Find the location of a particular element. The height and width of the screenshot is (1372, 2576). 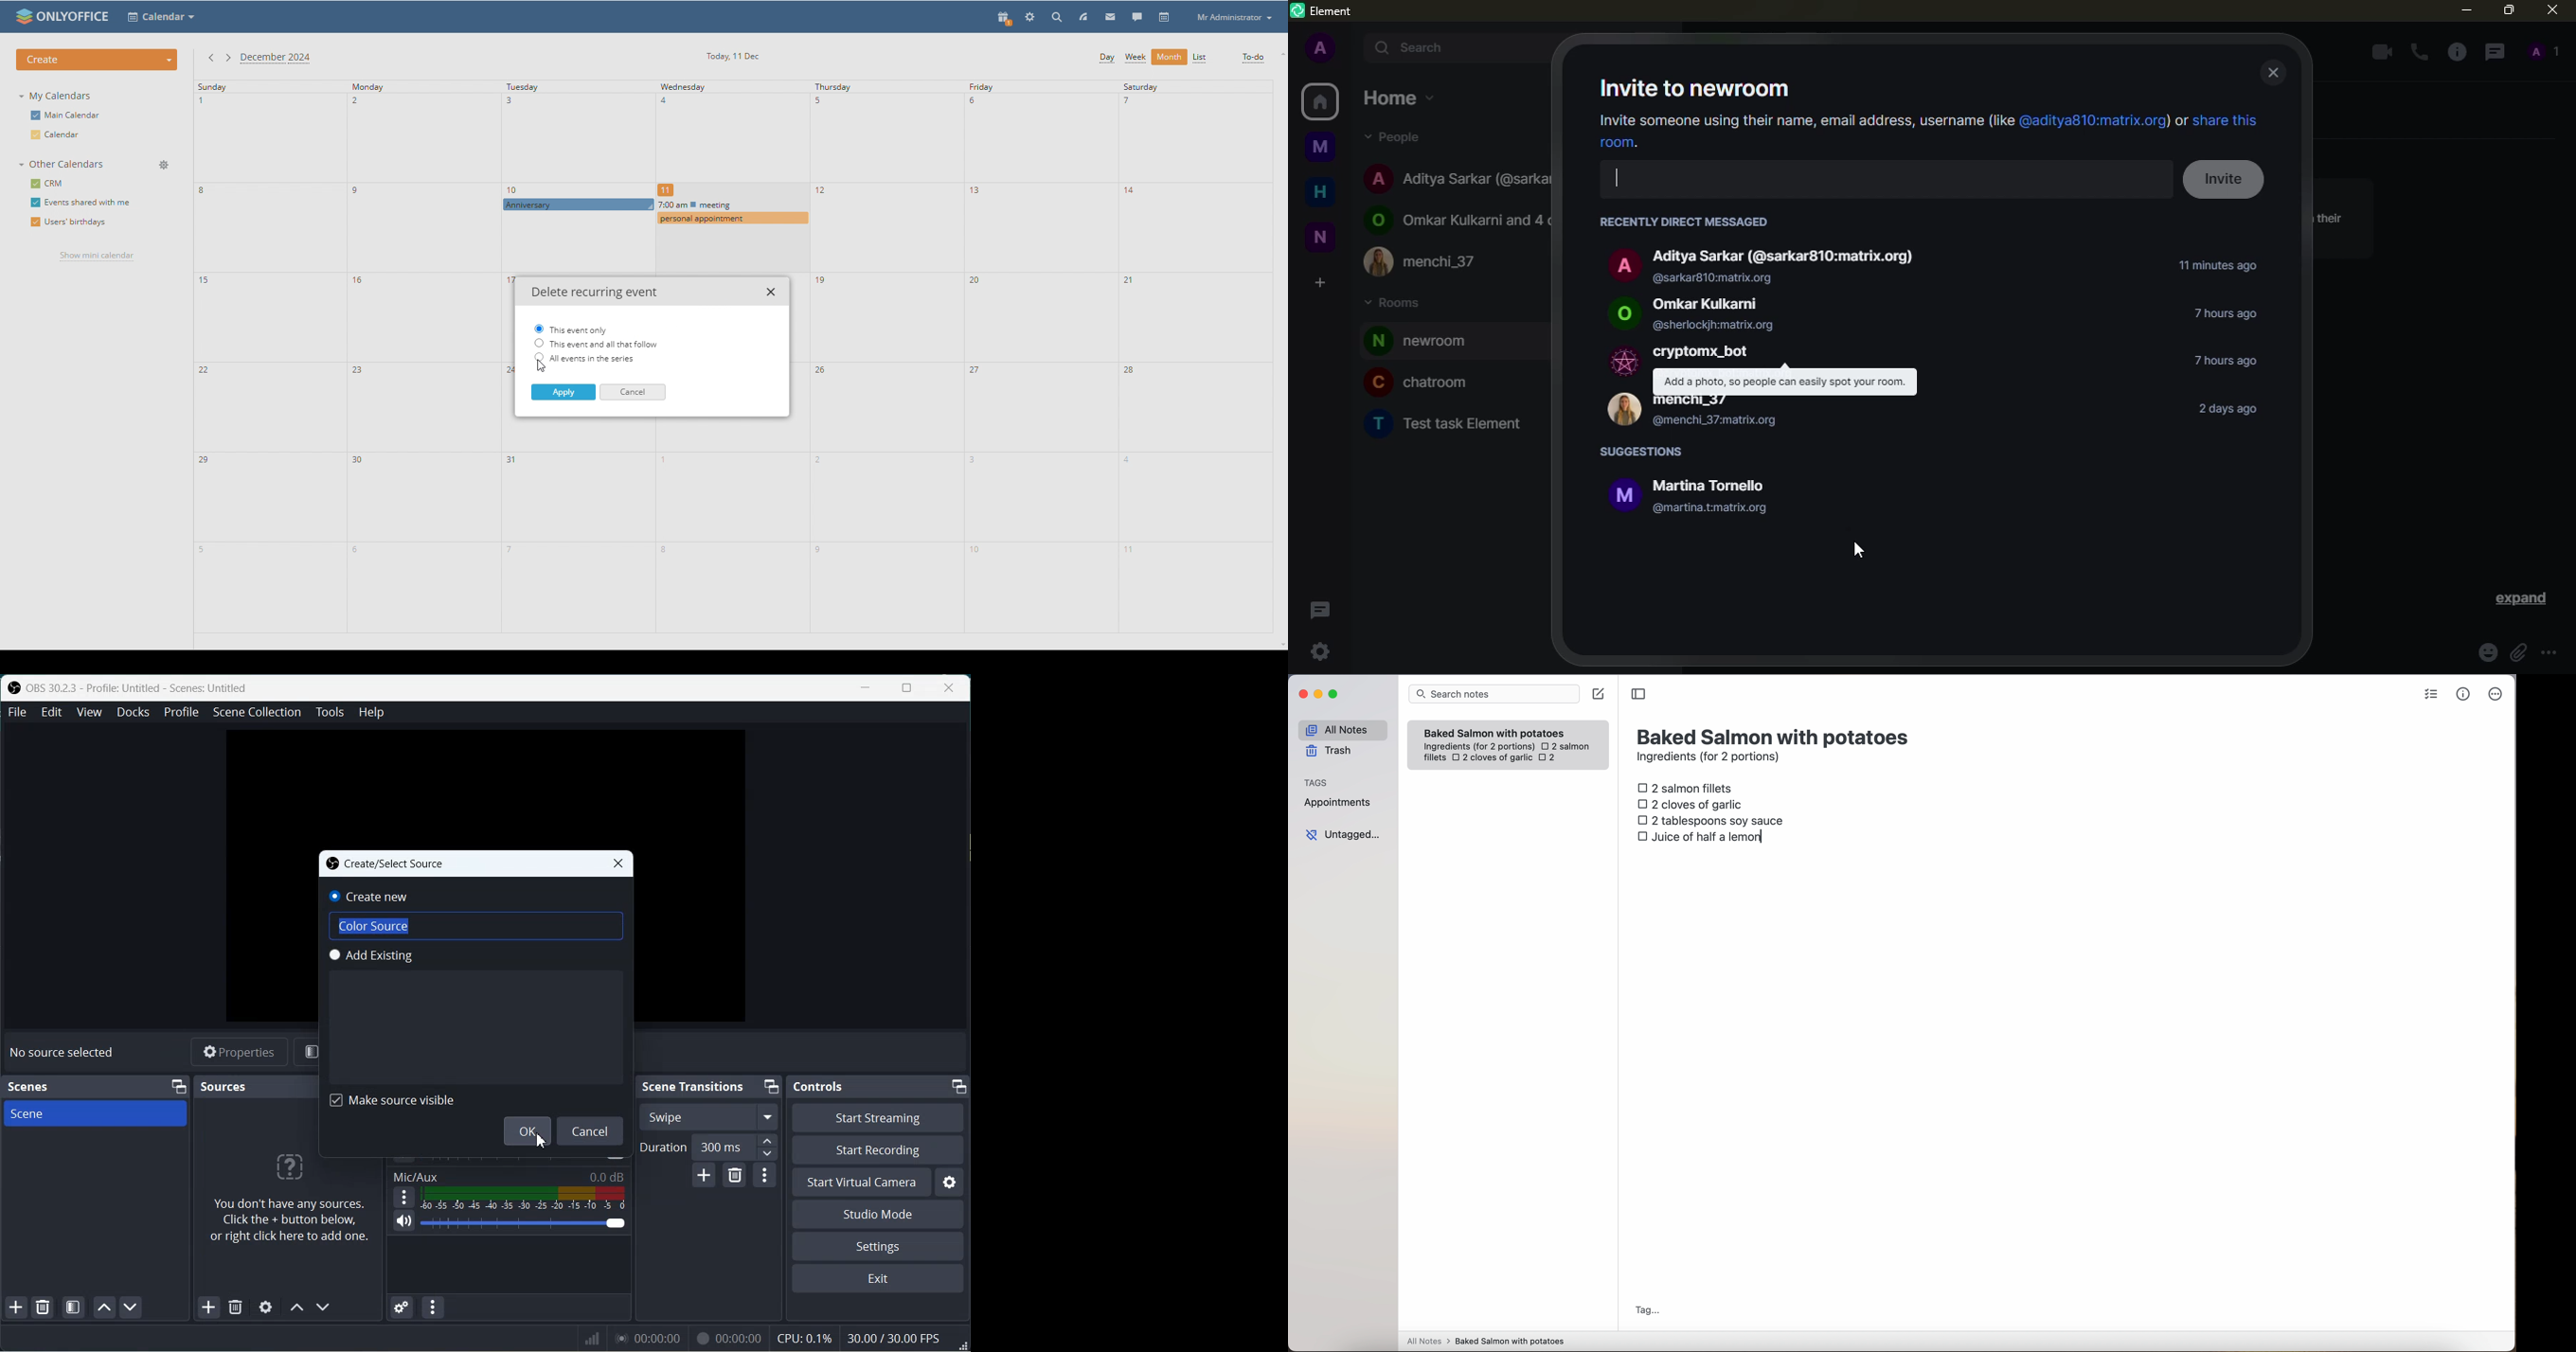

close is located at coordinates (2551, 12).